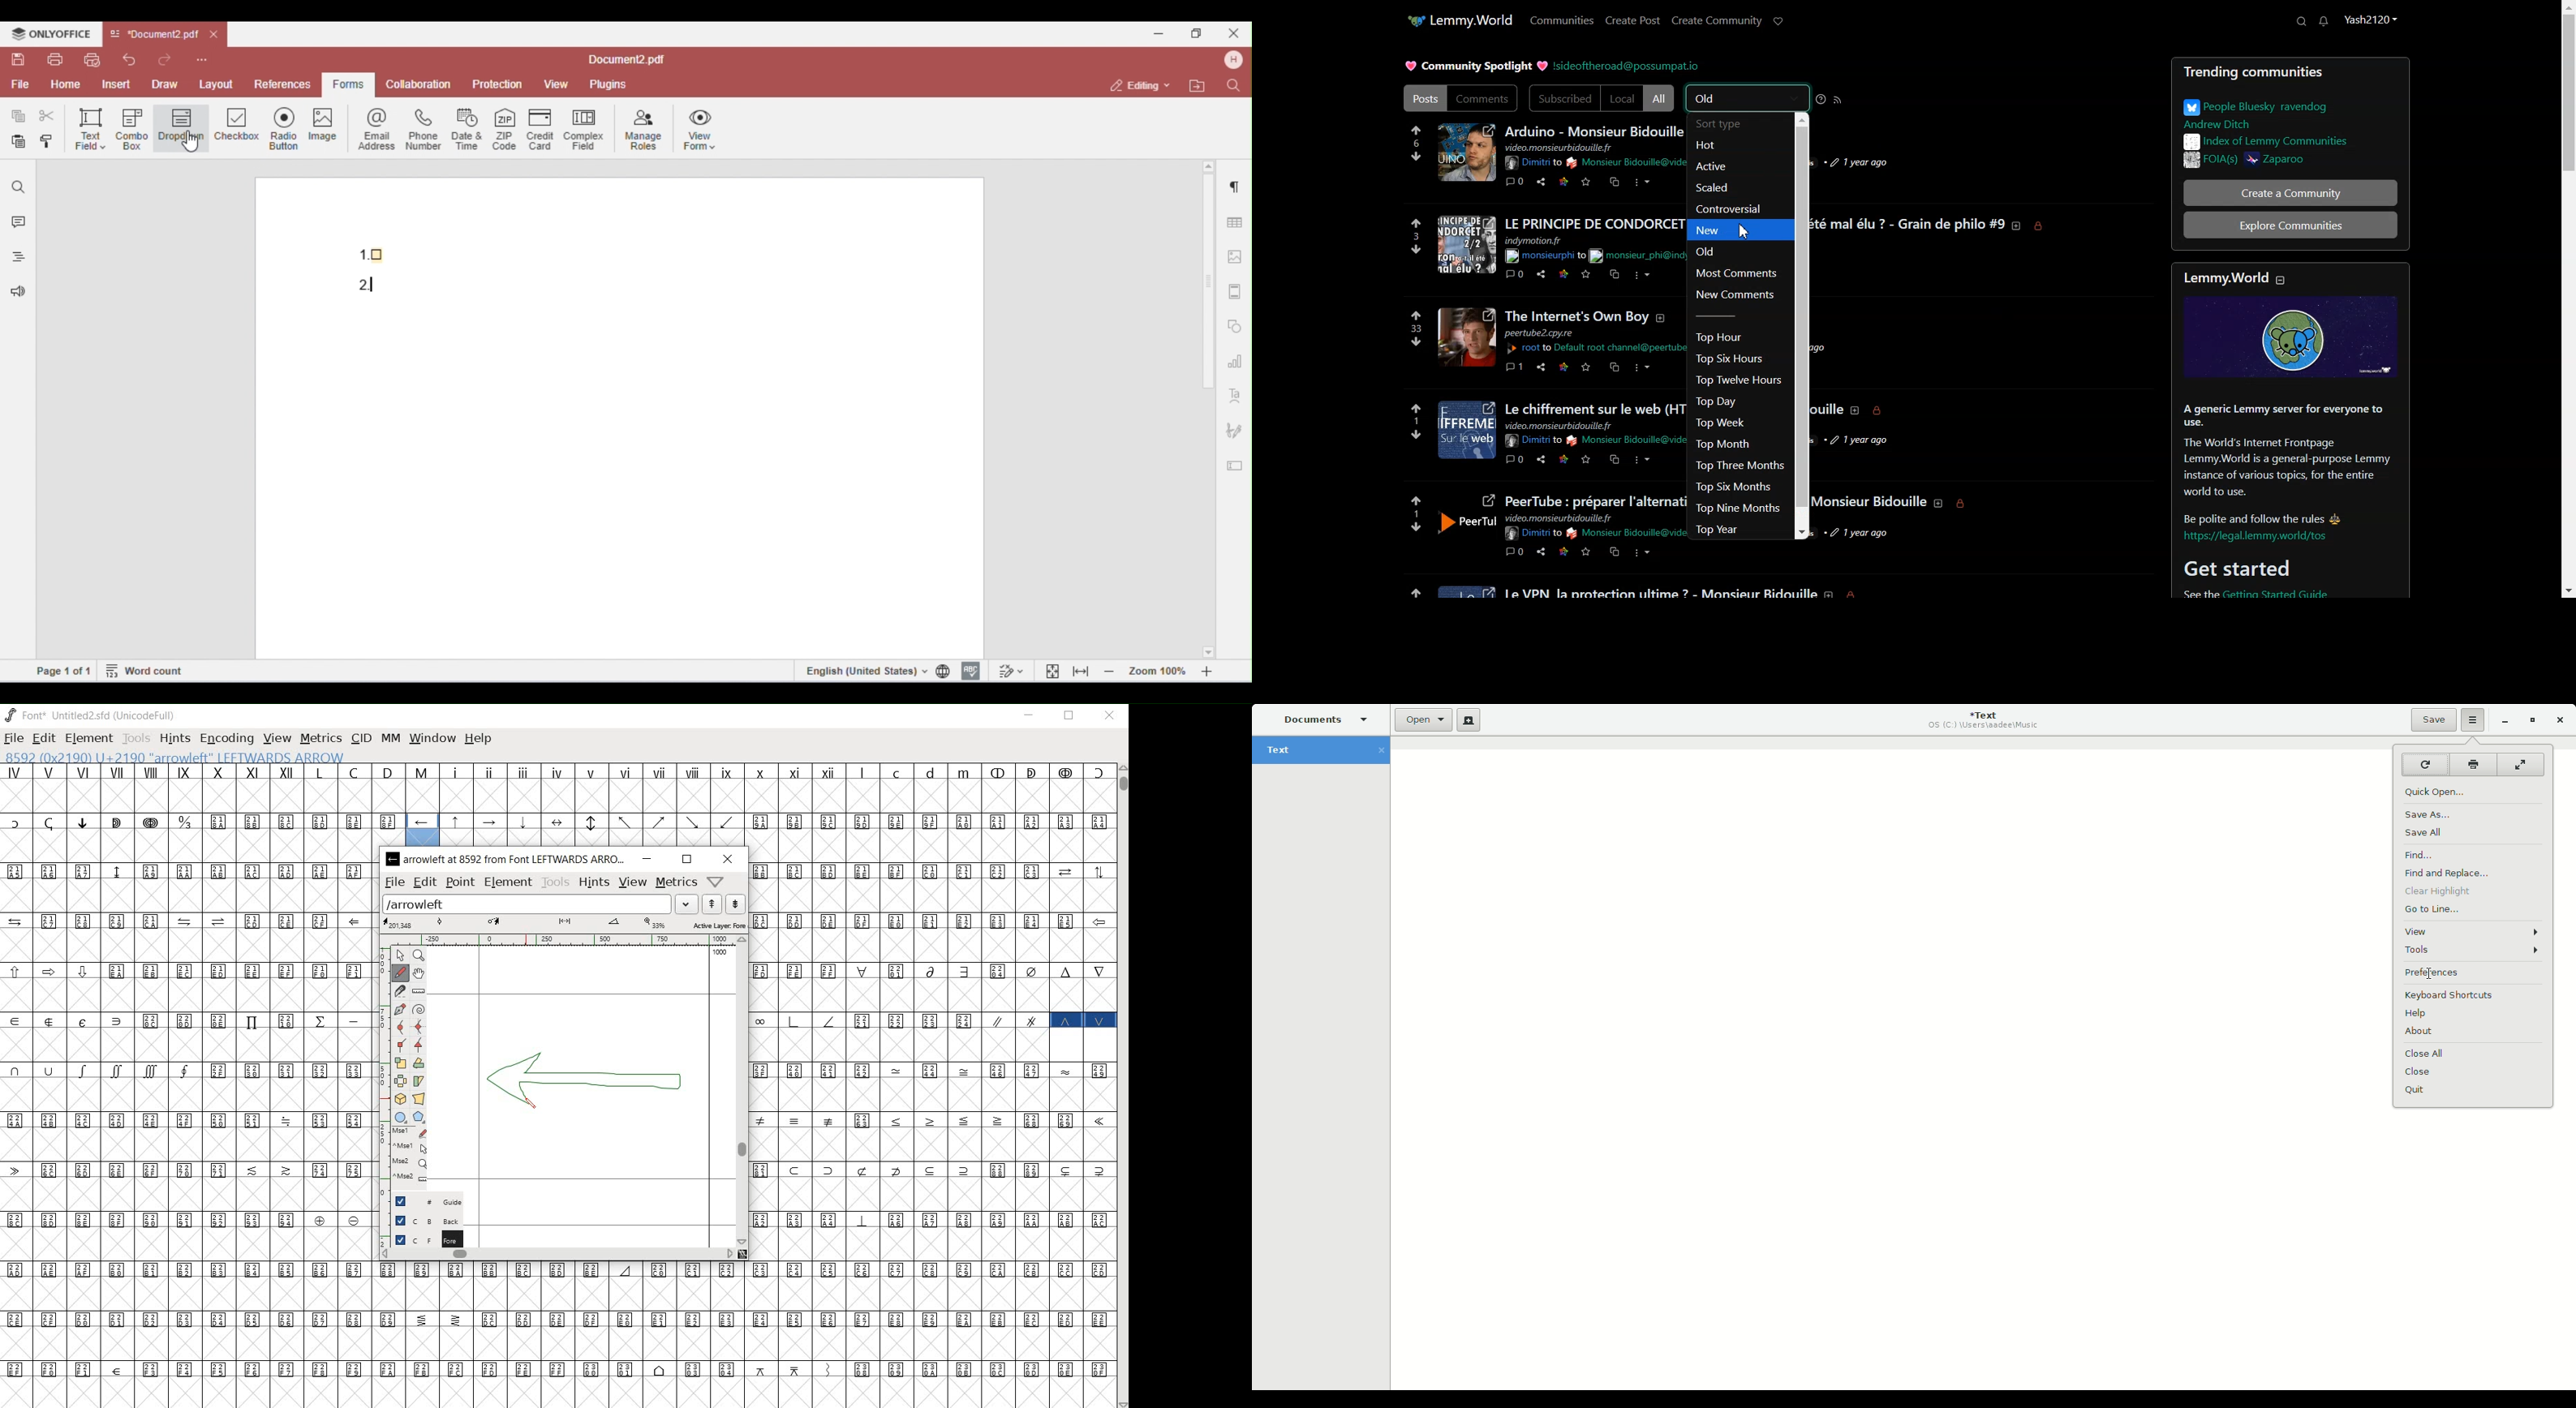 The image size is (2576, 1428). What do you see at coordinates (1475, 66) in the screenshot?
I see `Text` at bounding box center [1475, 66].